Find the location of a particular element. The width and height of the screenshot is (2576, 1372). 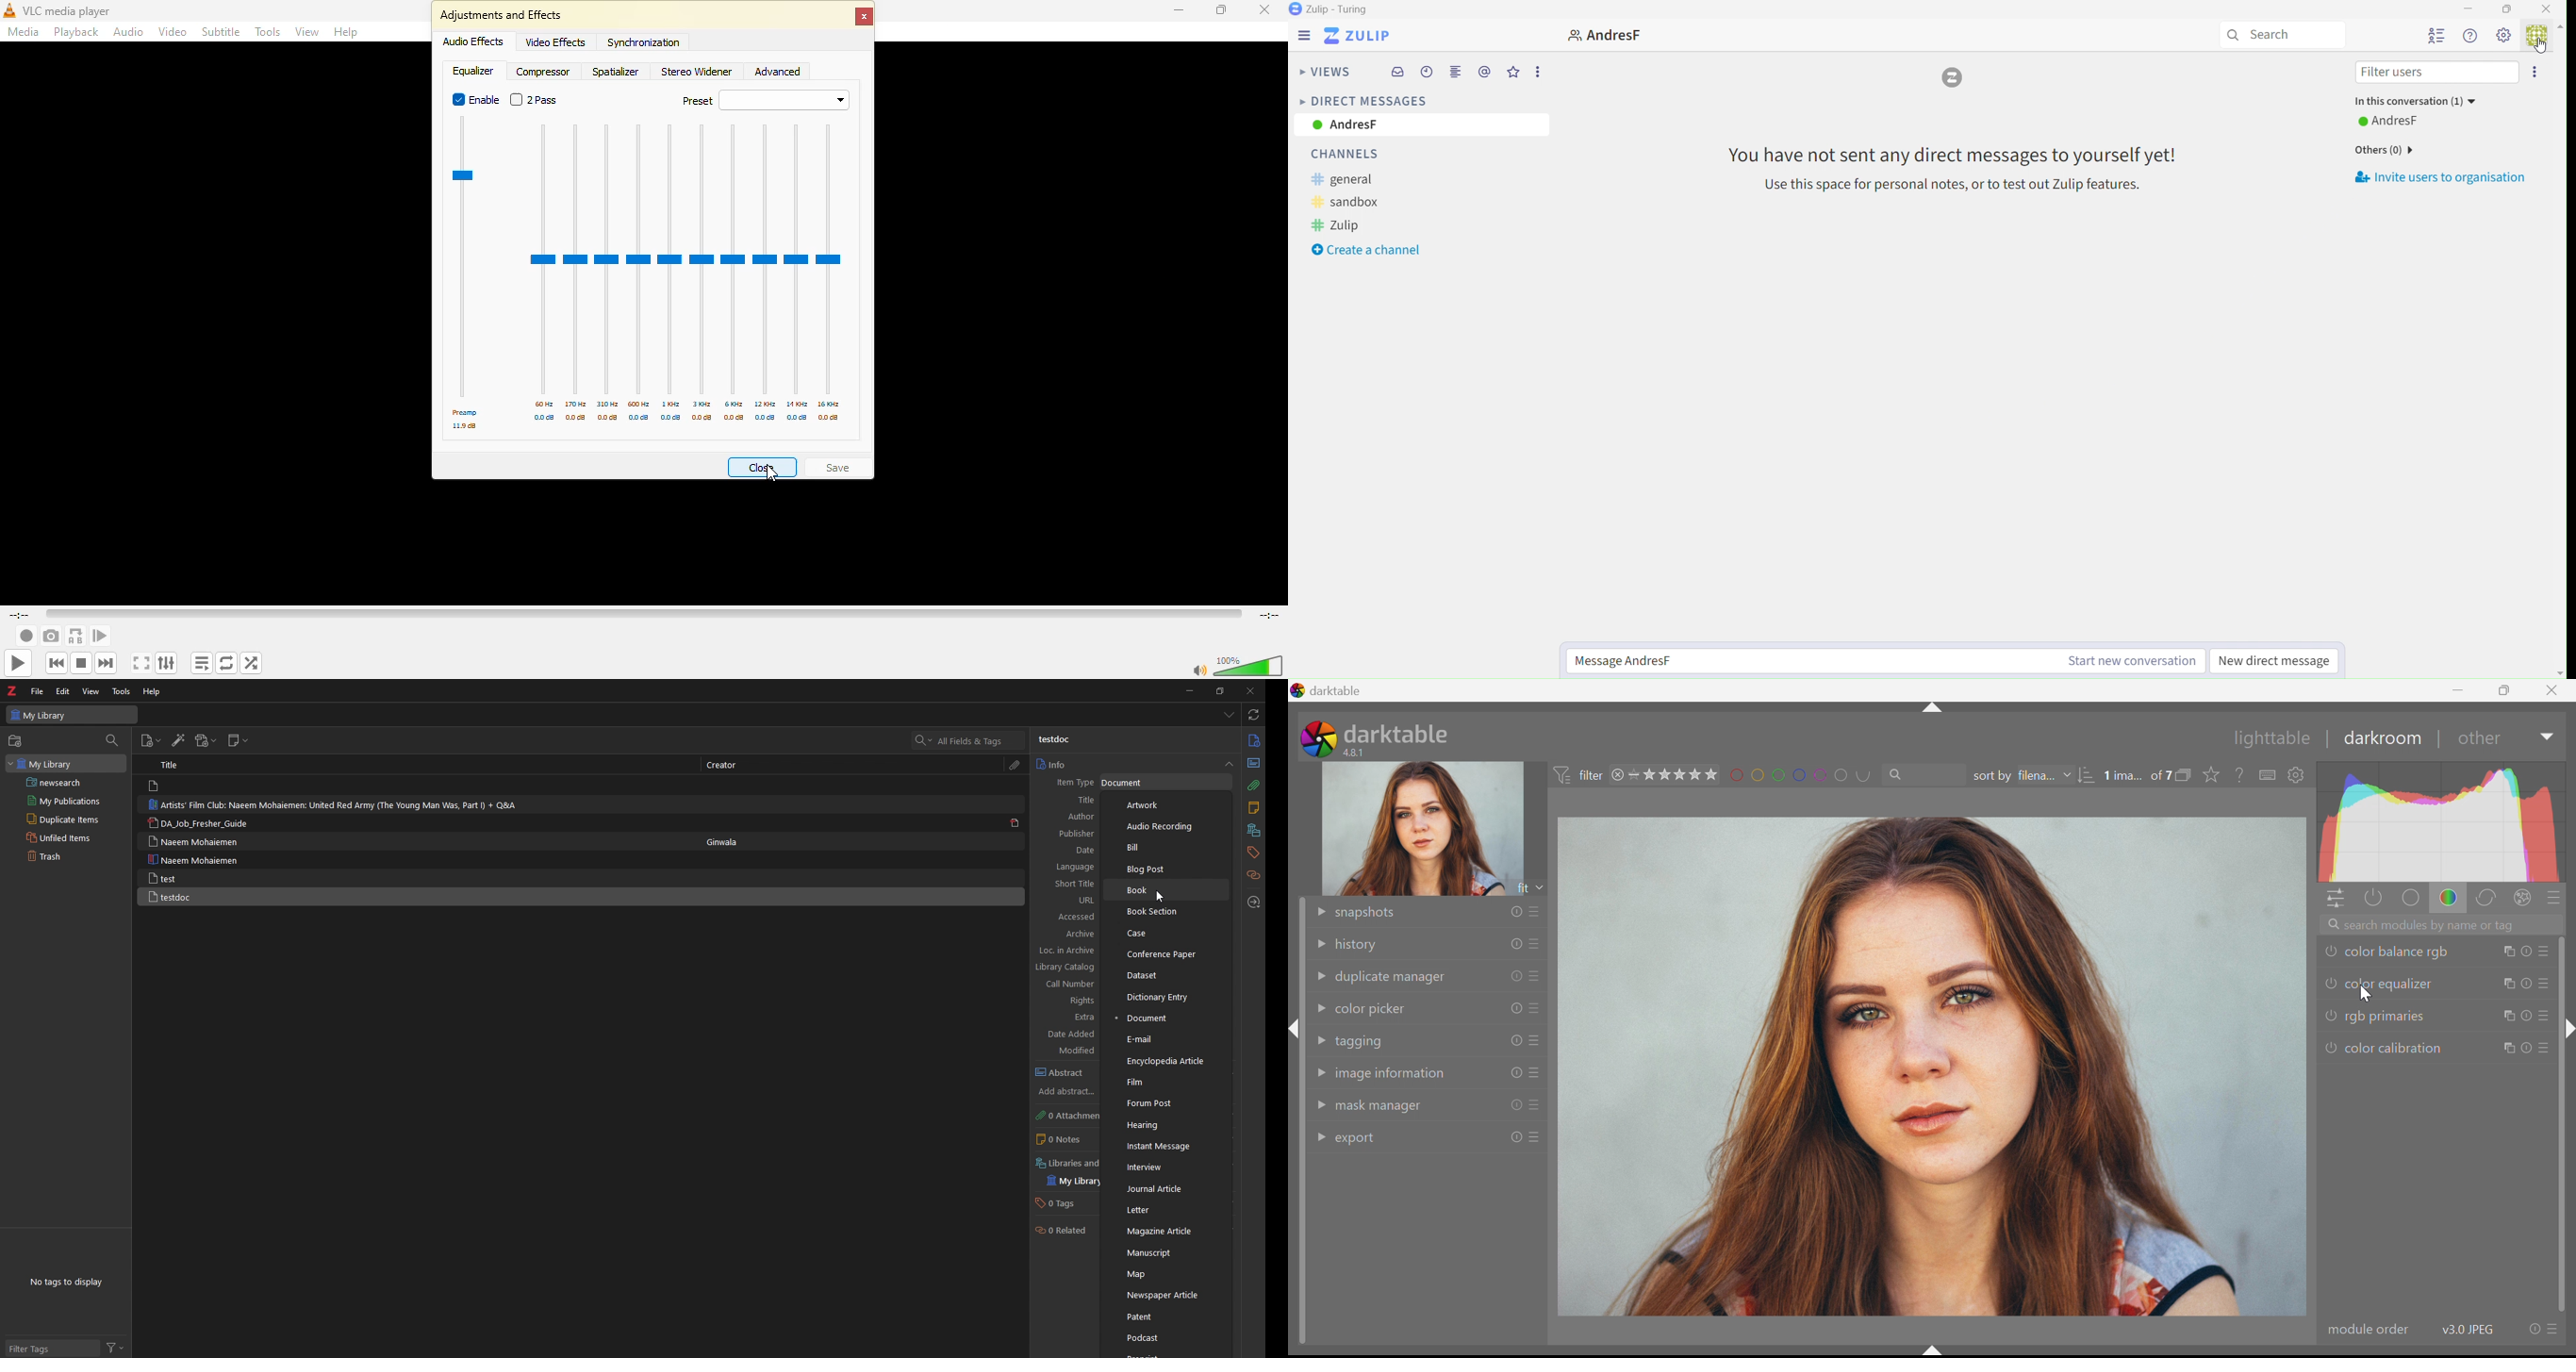

artwork is located at coordinates (1165, 806).